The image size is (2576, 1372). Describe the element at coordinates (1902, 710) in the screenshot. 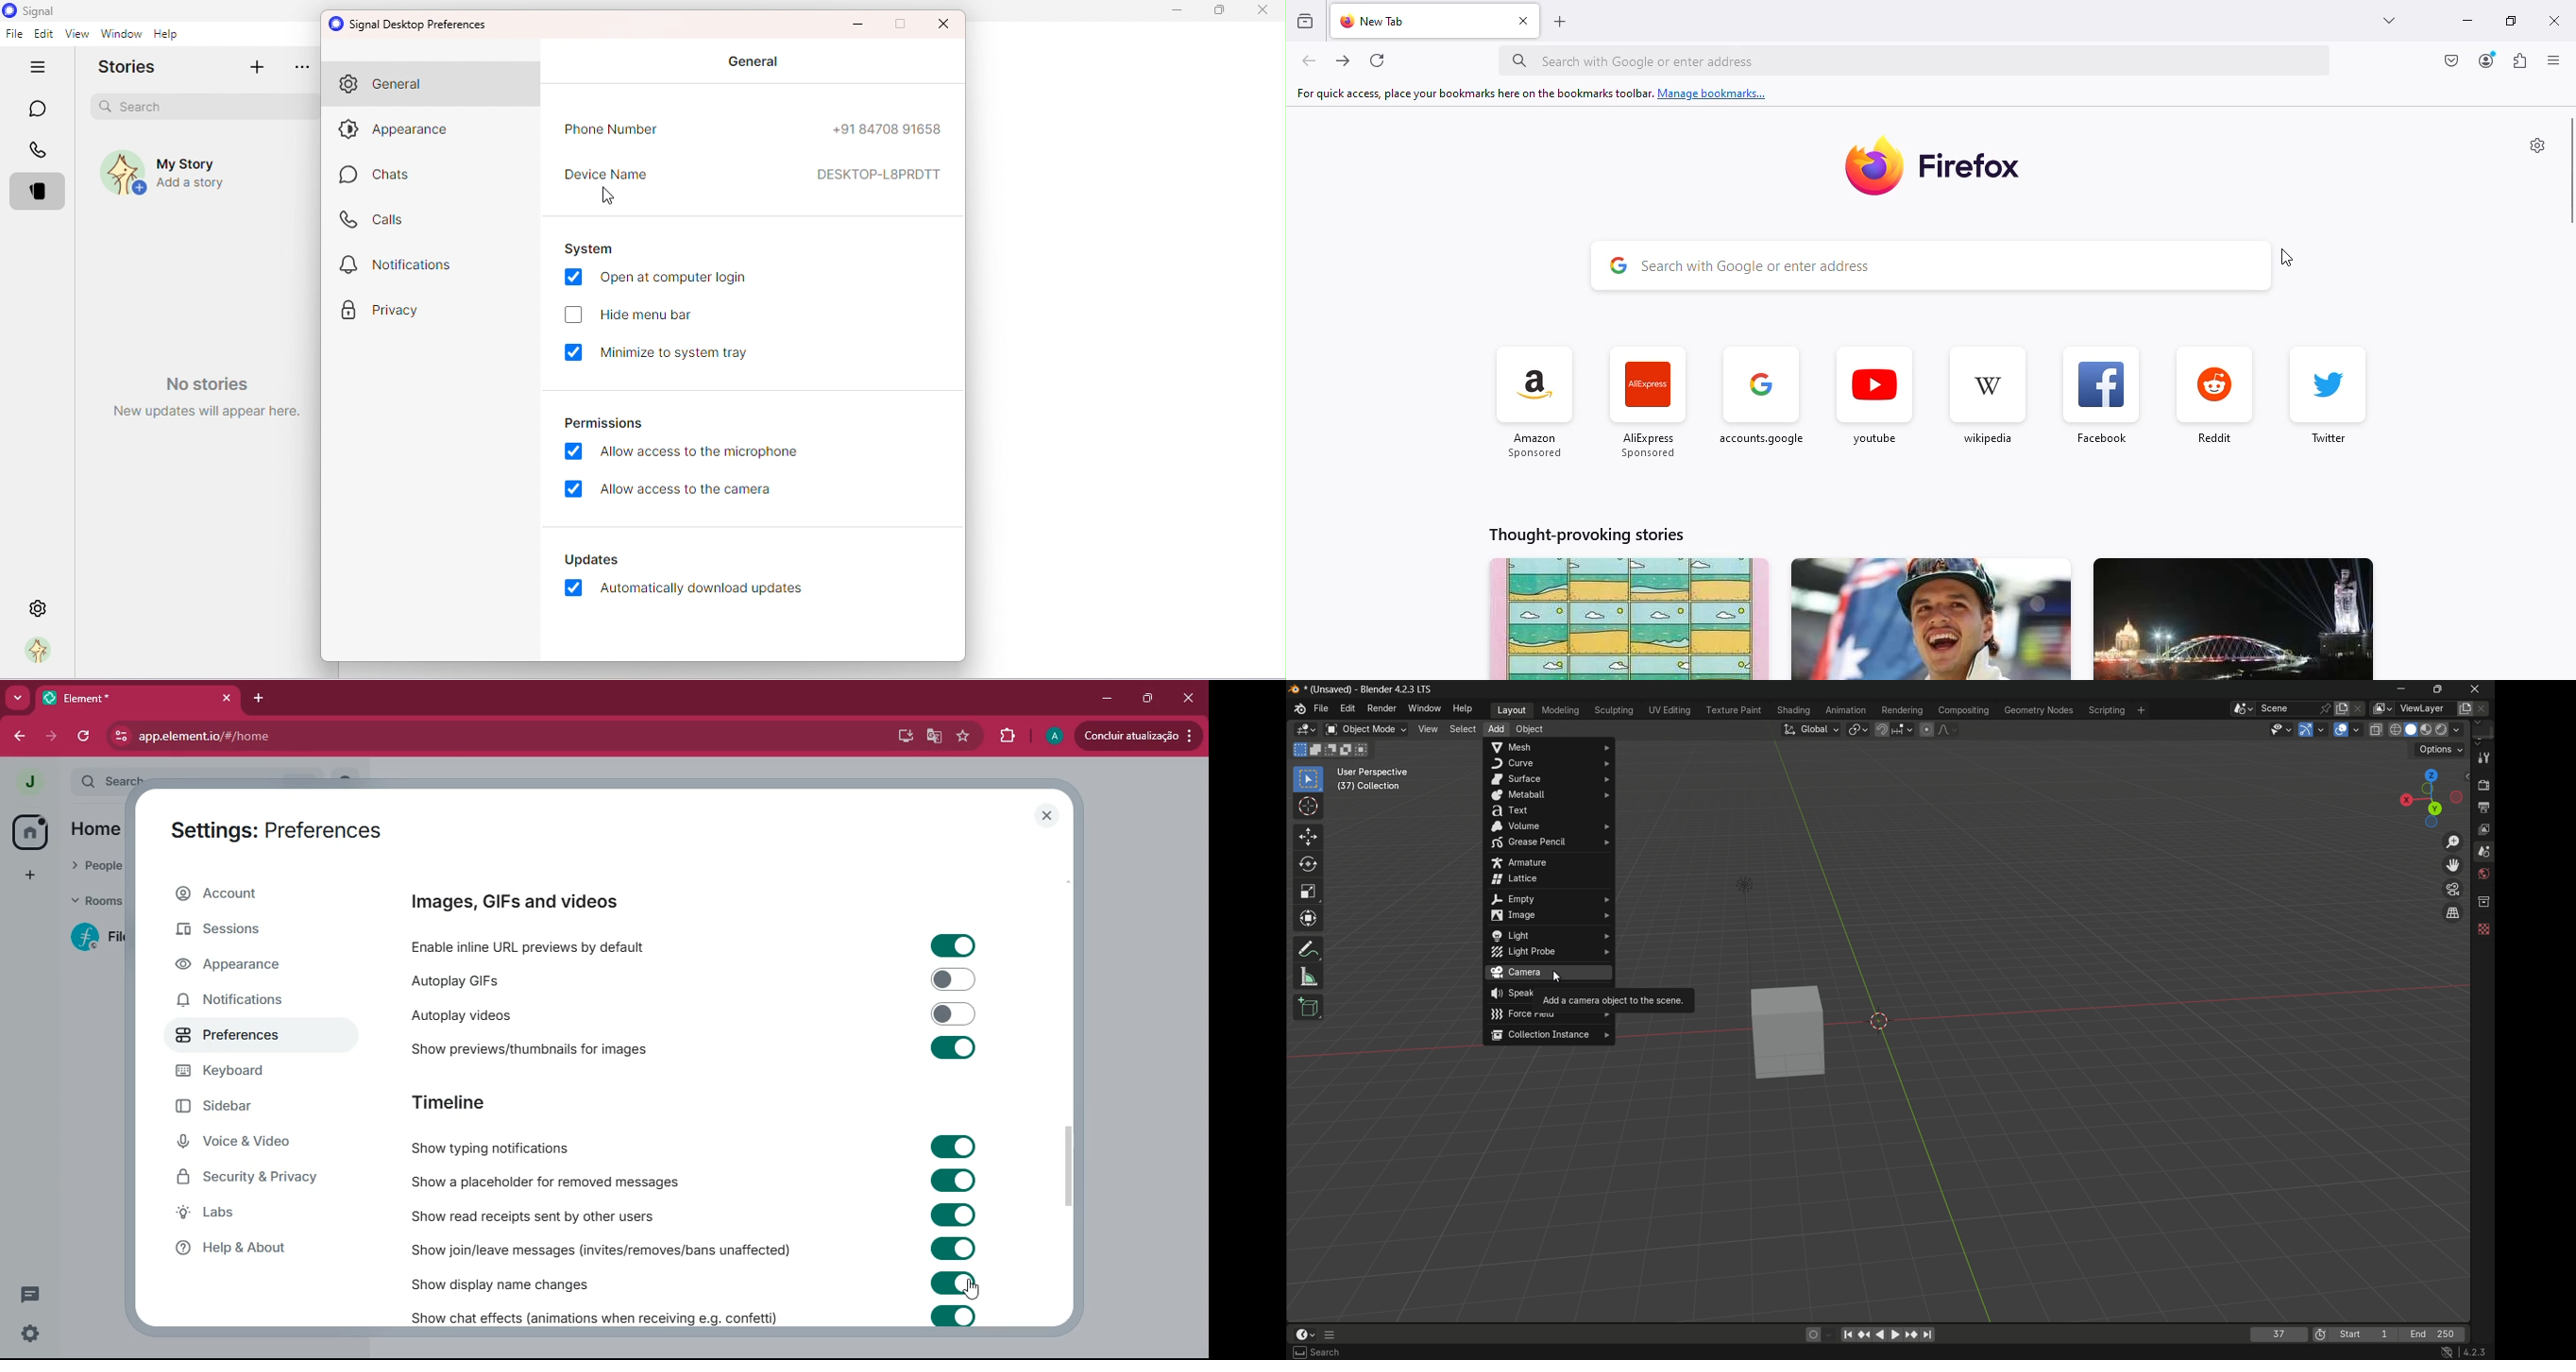

I see `rendering menu` at that location.